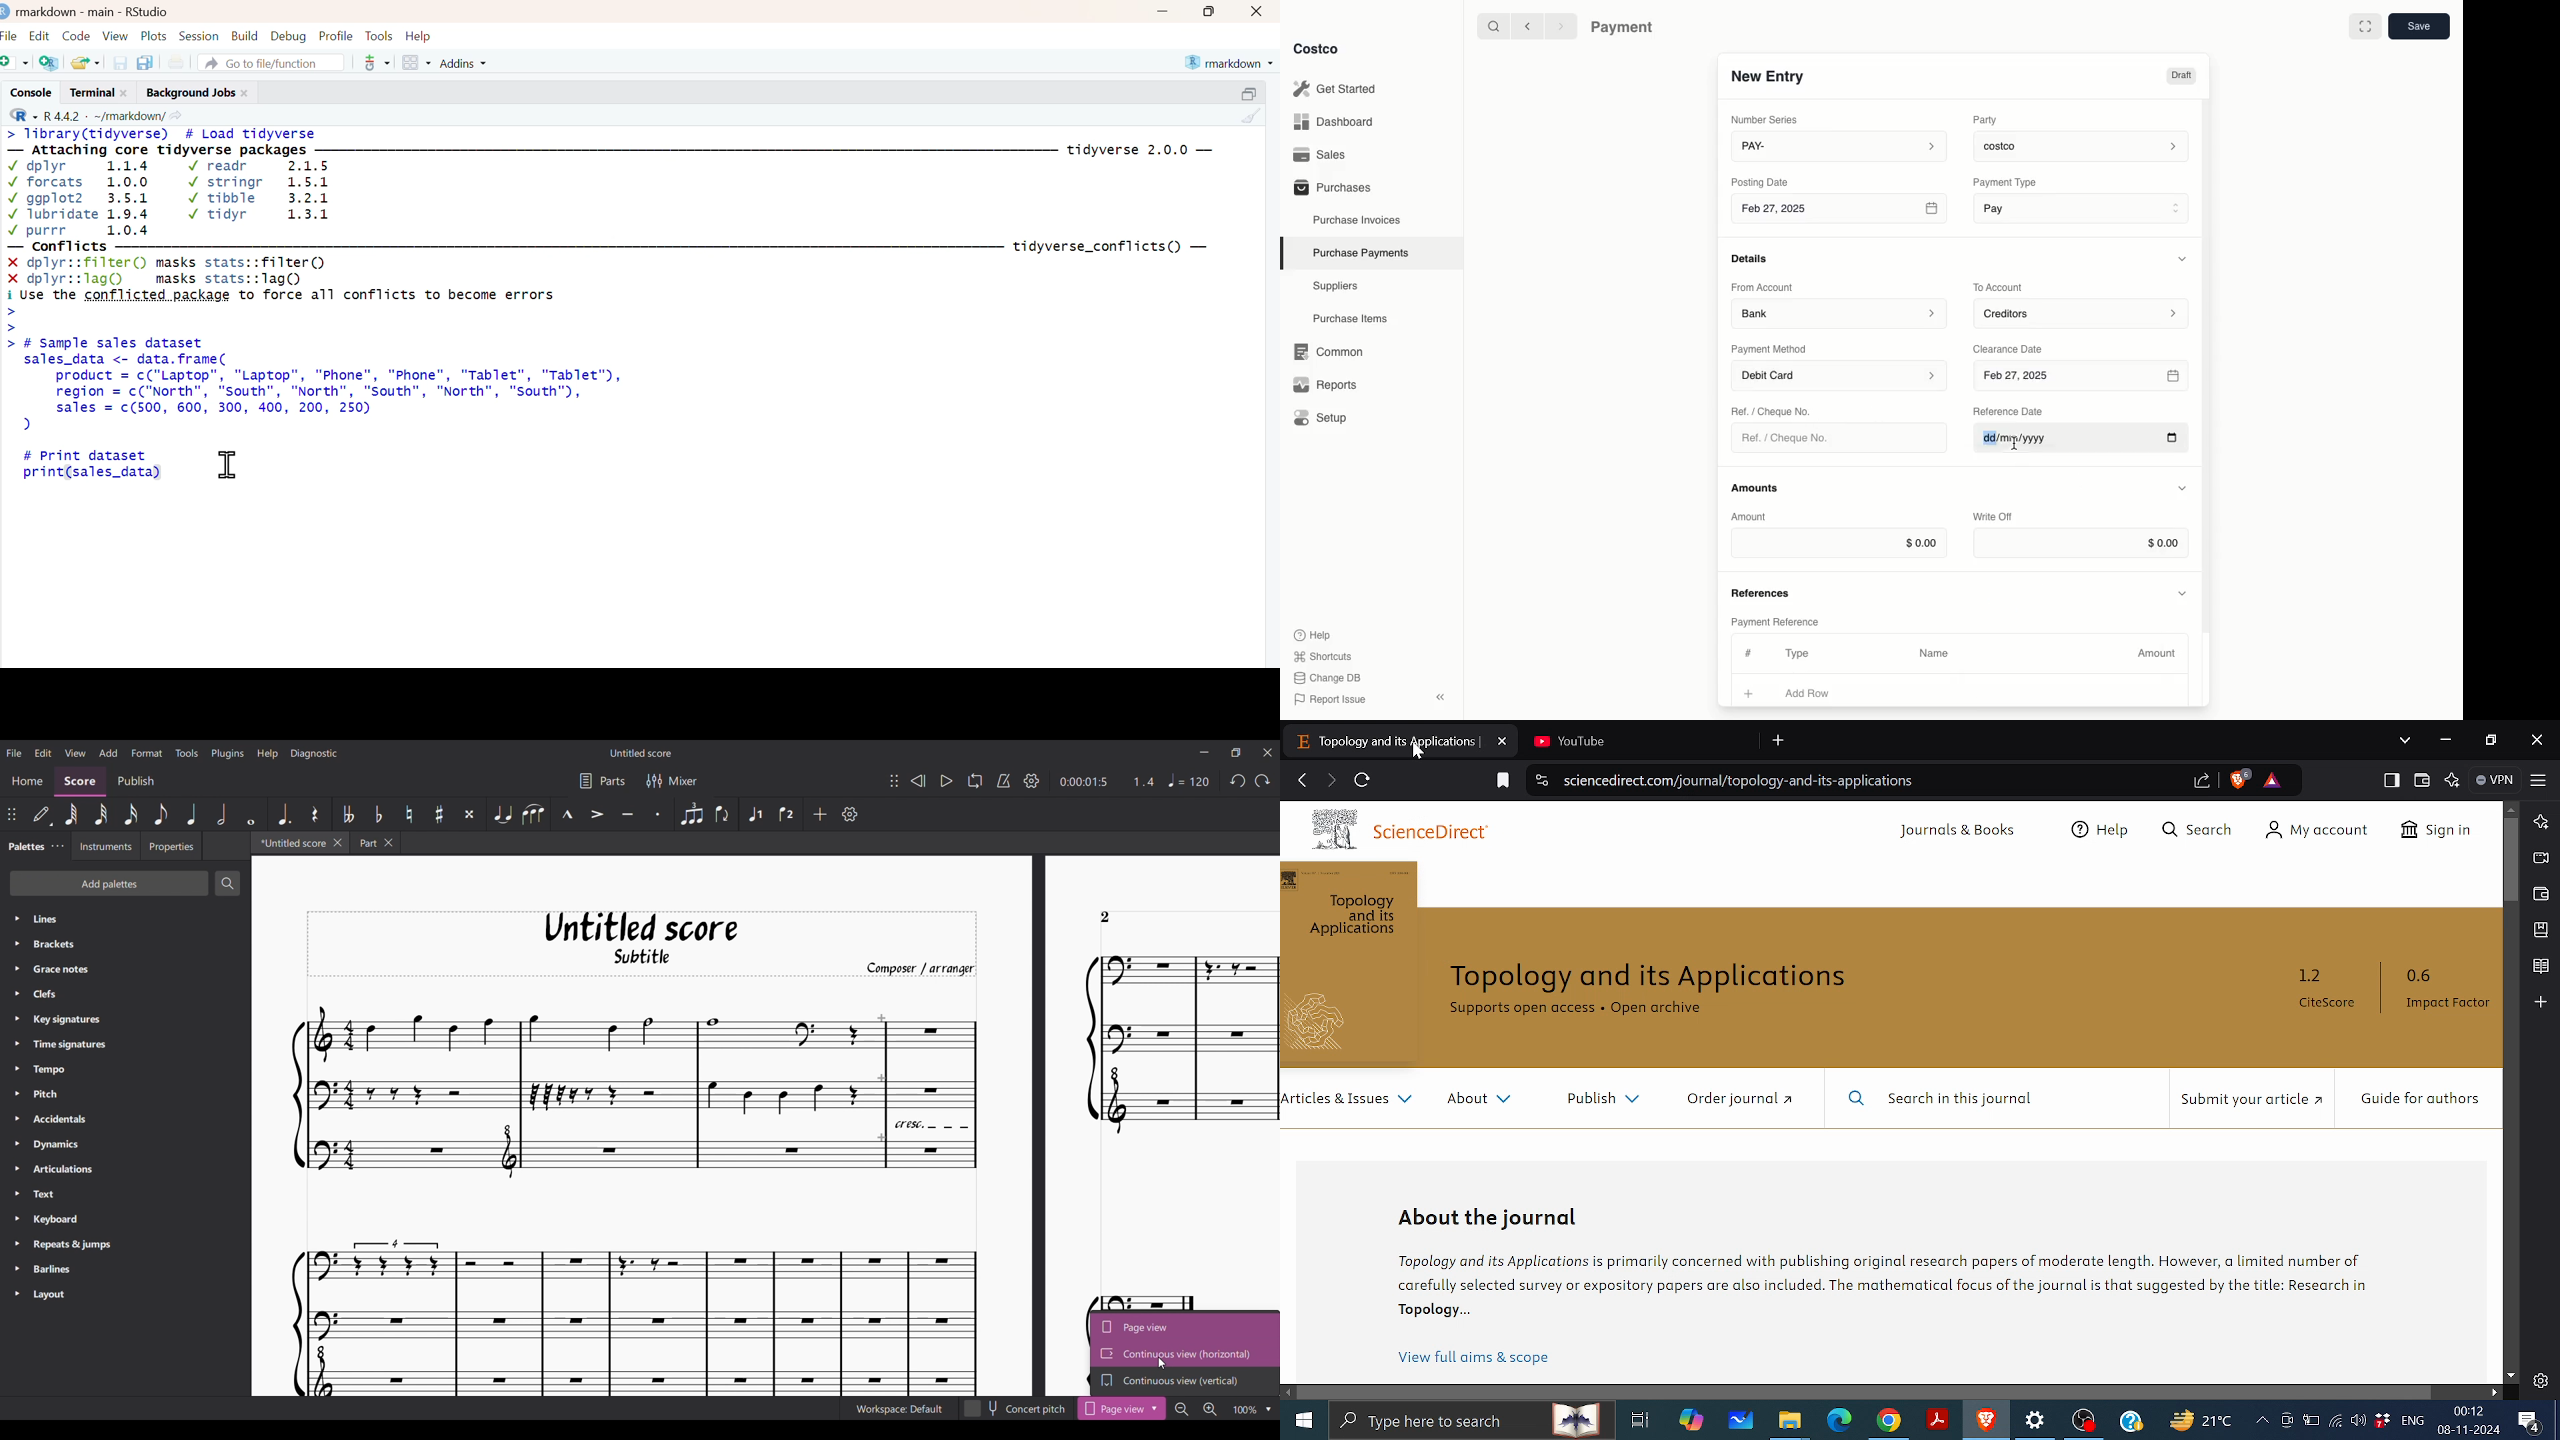 The height and width of the screenshot is (1456, 2576). Describe the element at coordinates (1841, 376) in the screenshot. I see `Debit Card` at that location.